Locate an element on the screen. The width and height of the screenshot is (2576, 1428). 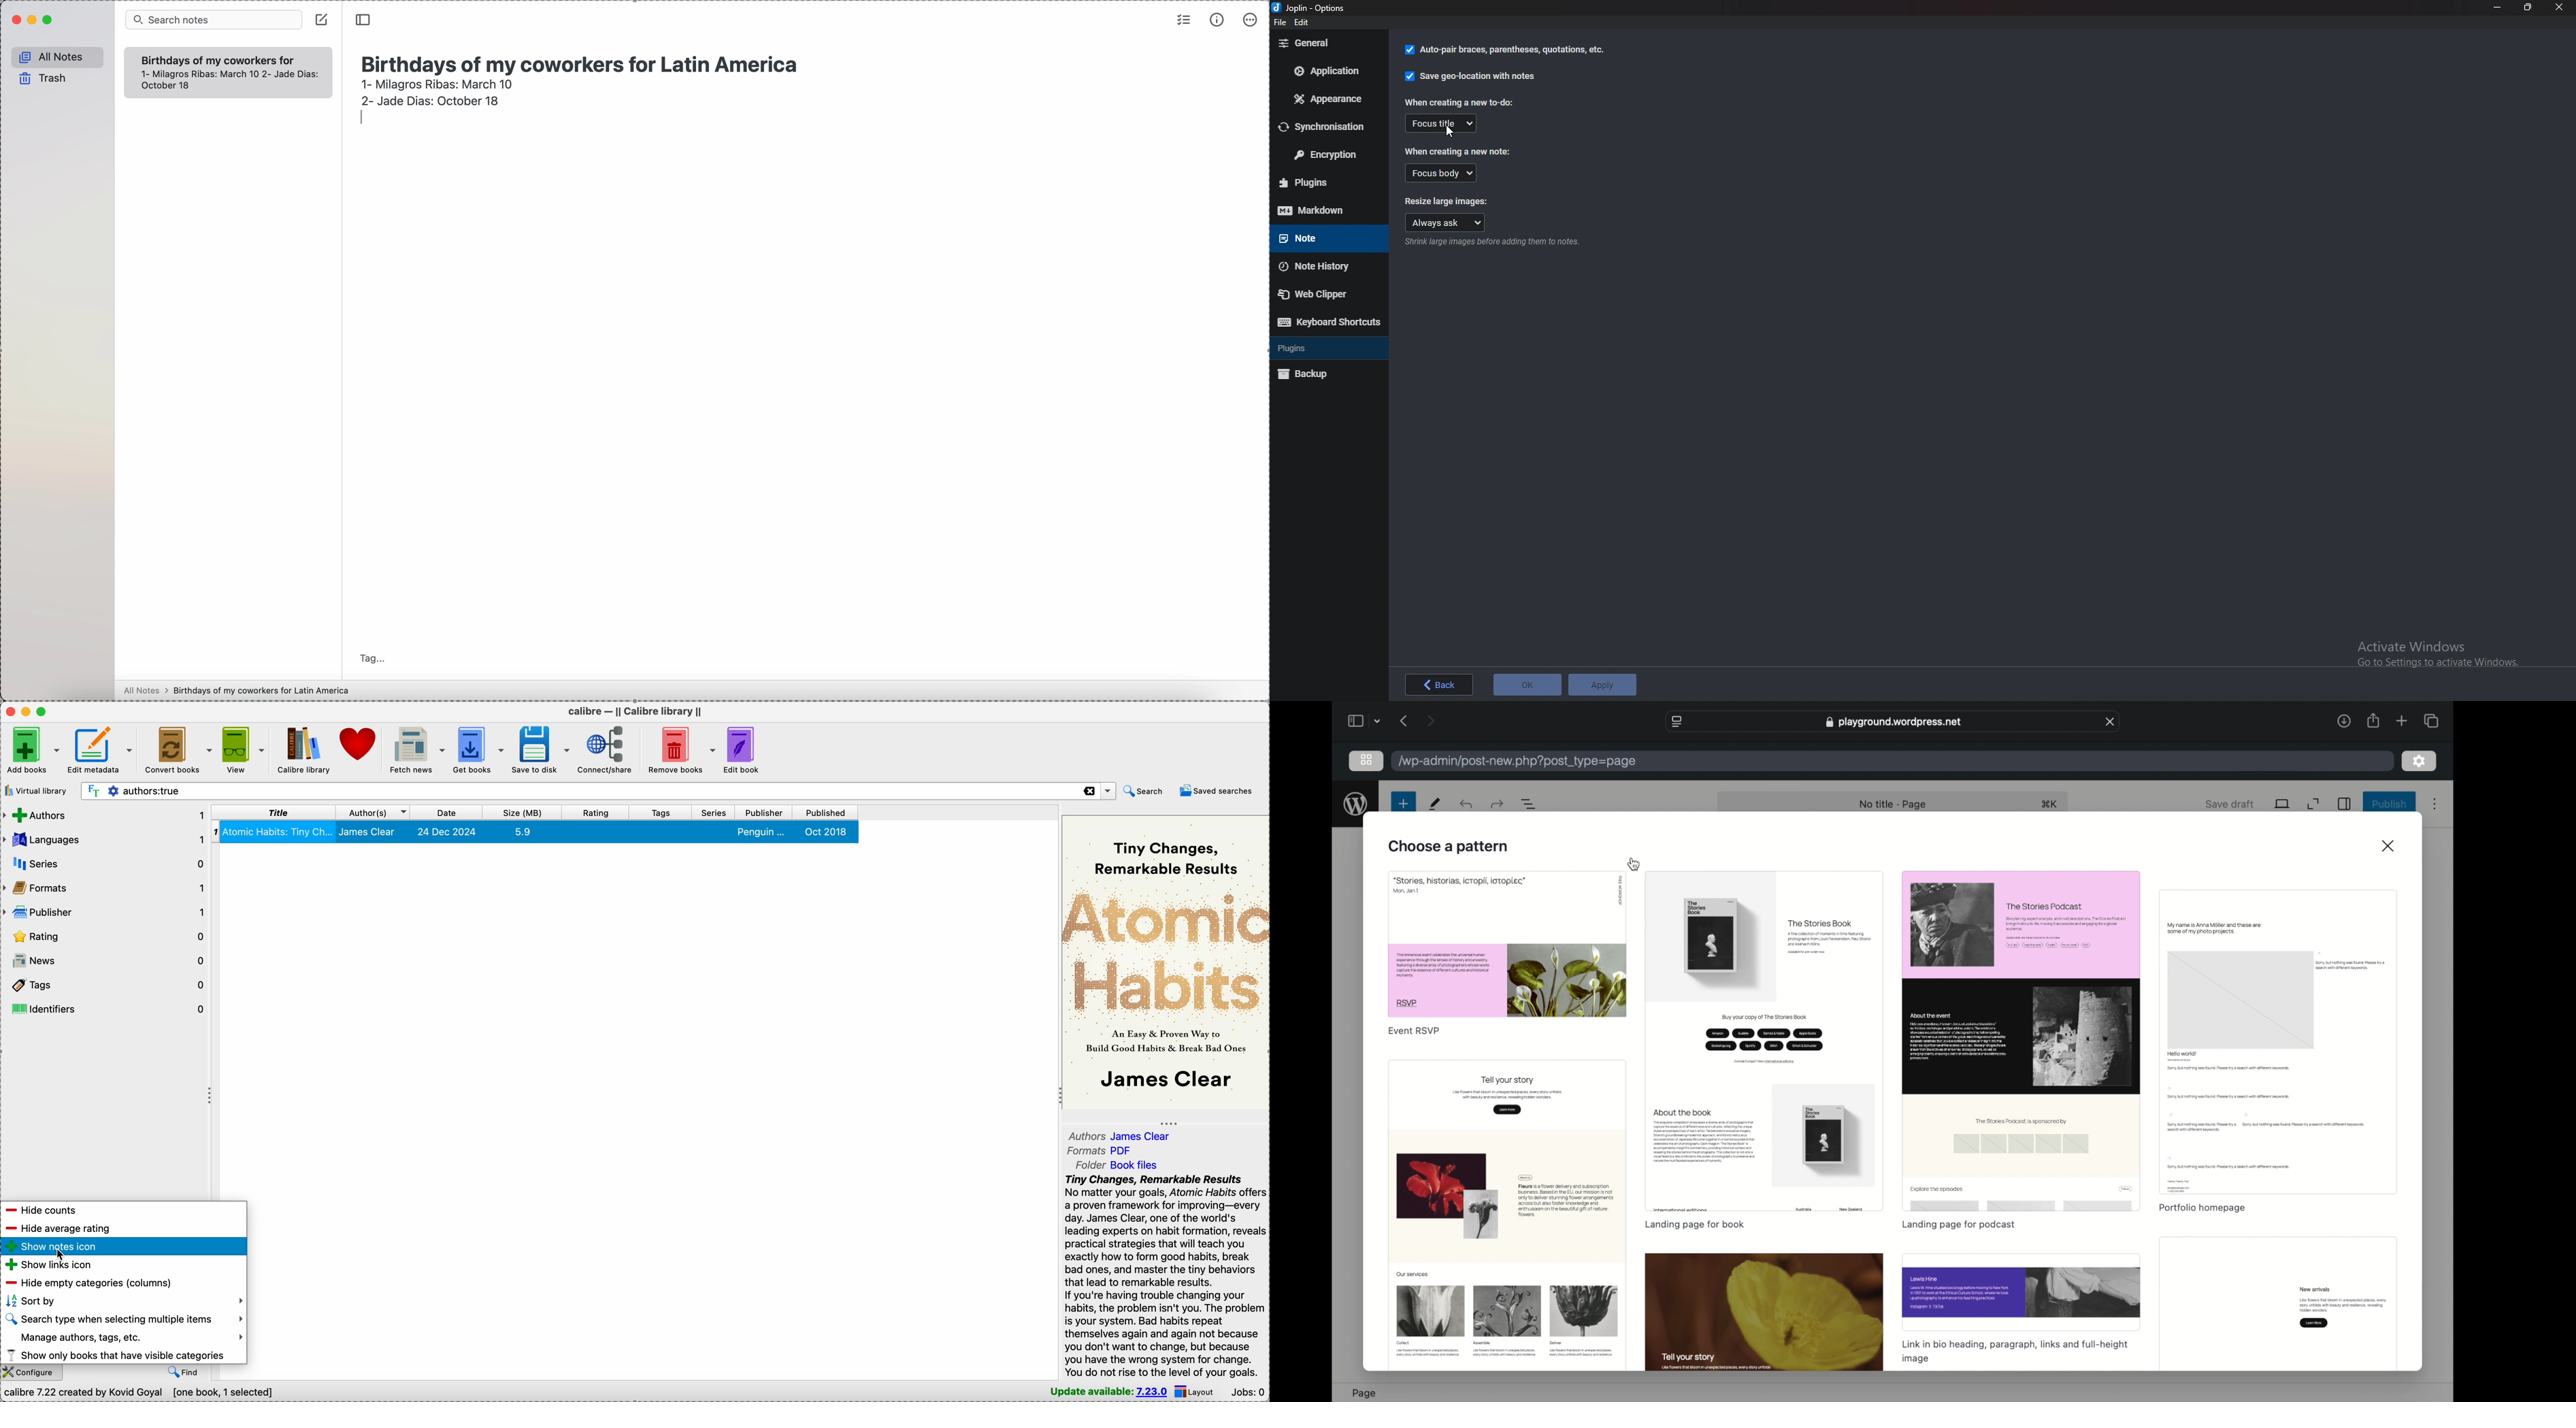
formats is located at coordinates (105, 888).